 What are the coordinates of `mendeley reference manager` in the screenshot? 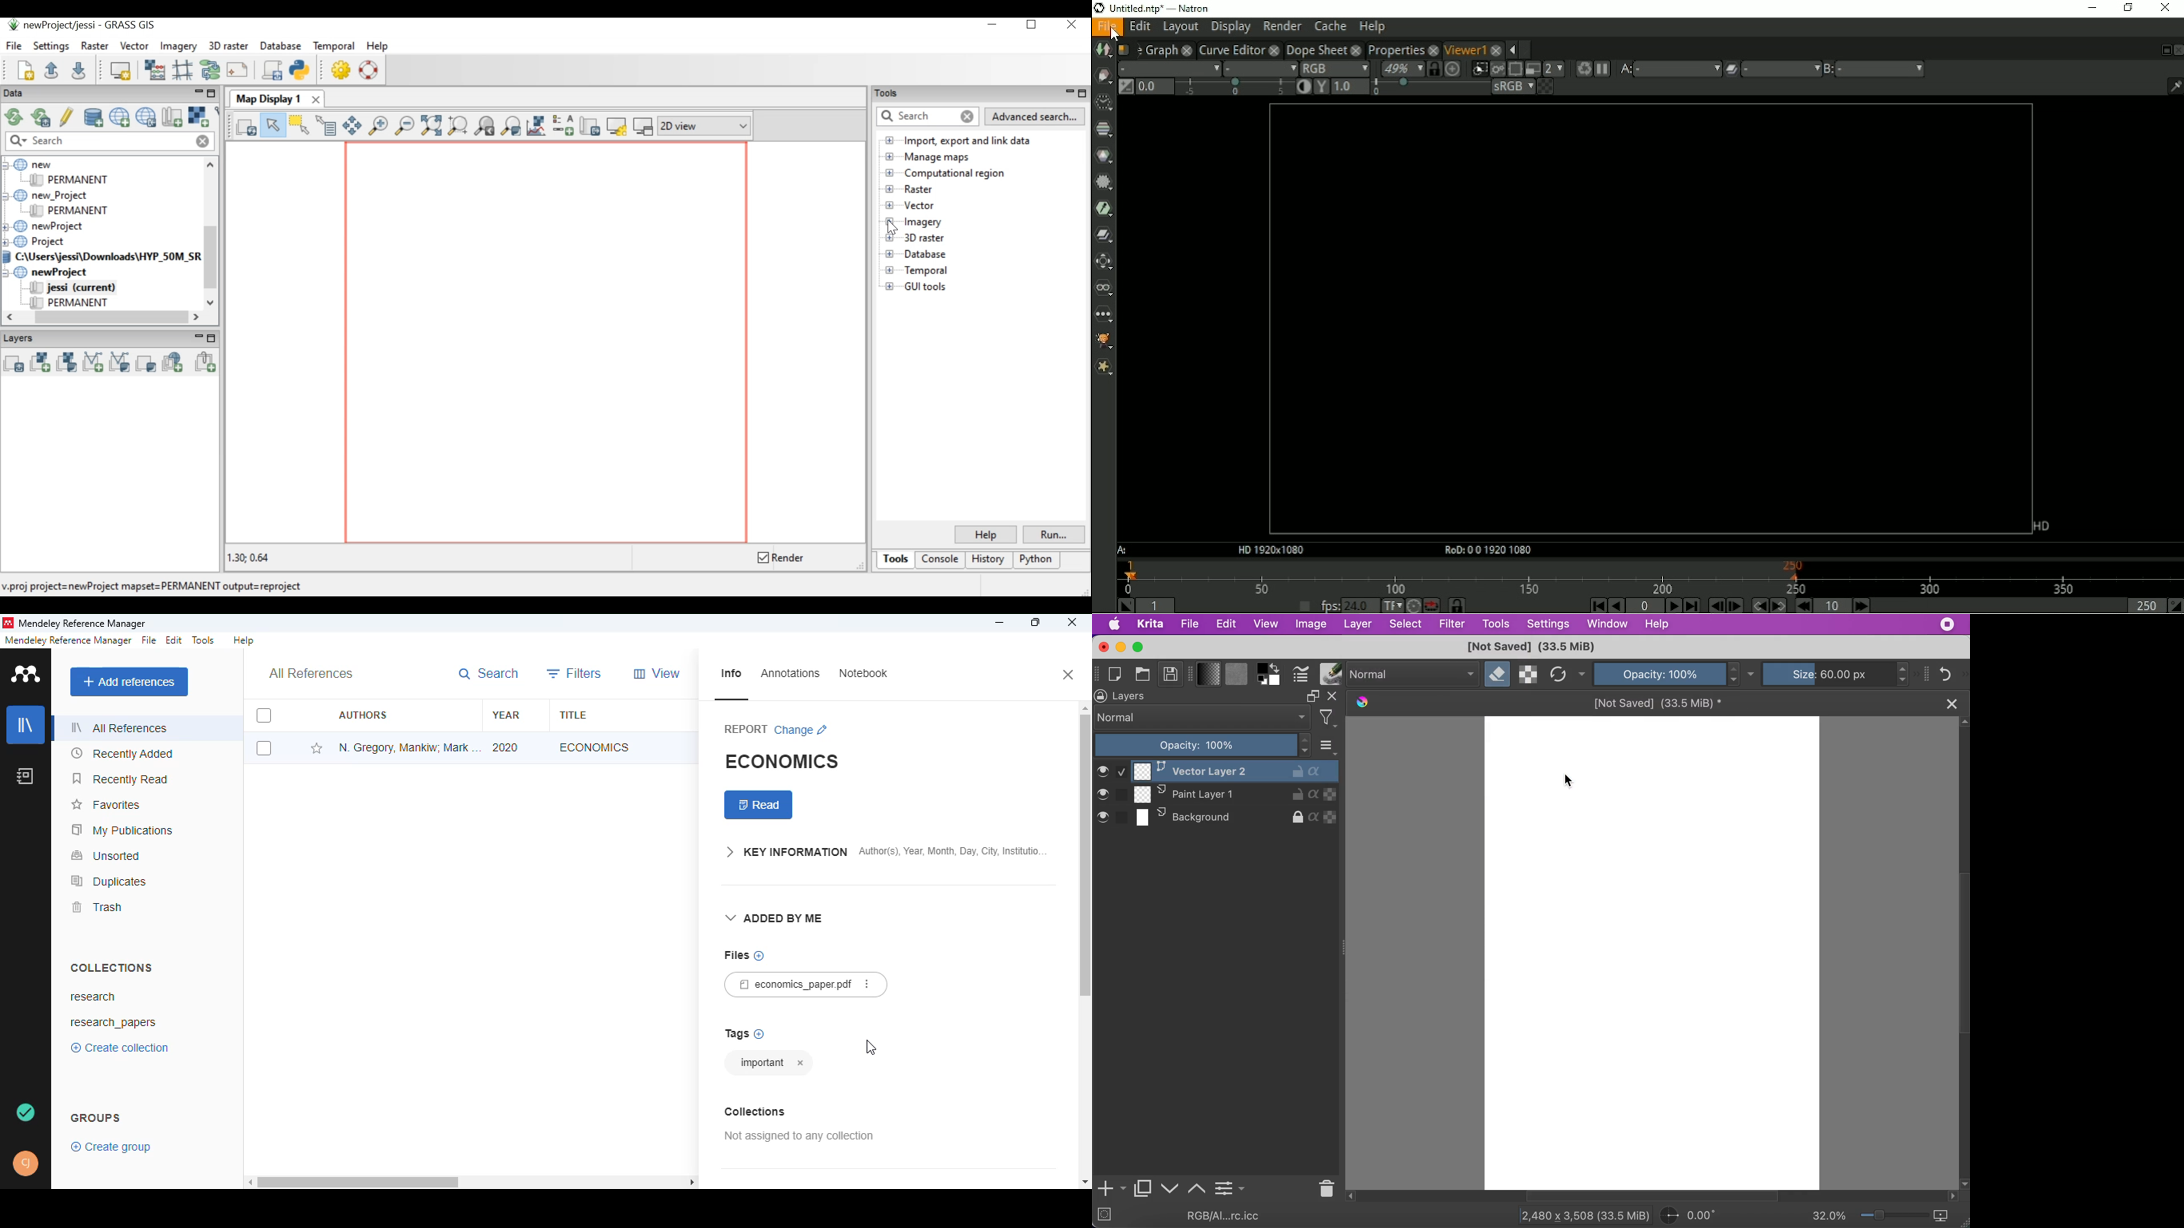 It's located at (82, 623).